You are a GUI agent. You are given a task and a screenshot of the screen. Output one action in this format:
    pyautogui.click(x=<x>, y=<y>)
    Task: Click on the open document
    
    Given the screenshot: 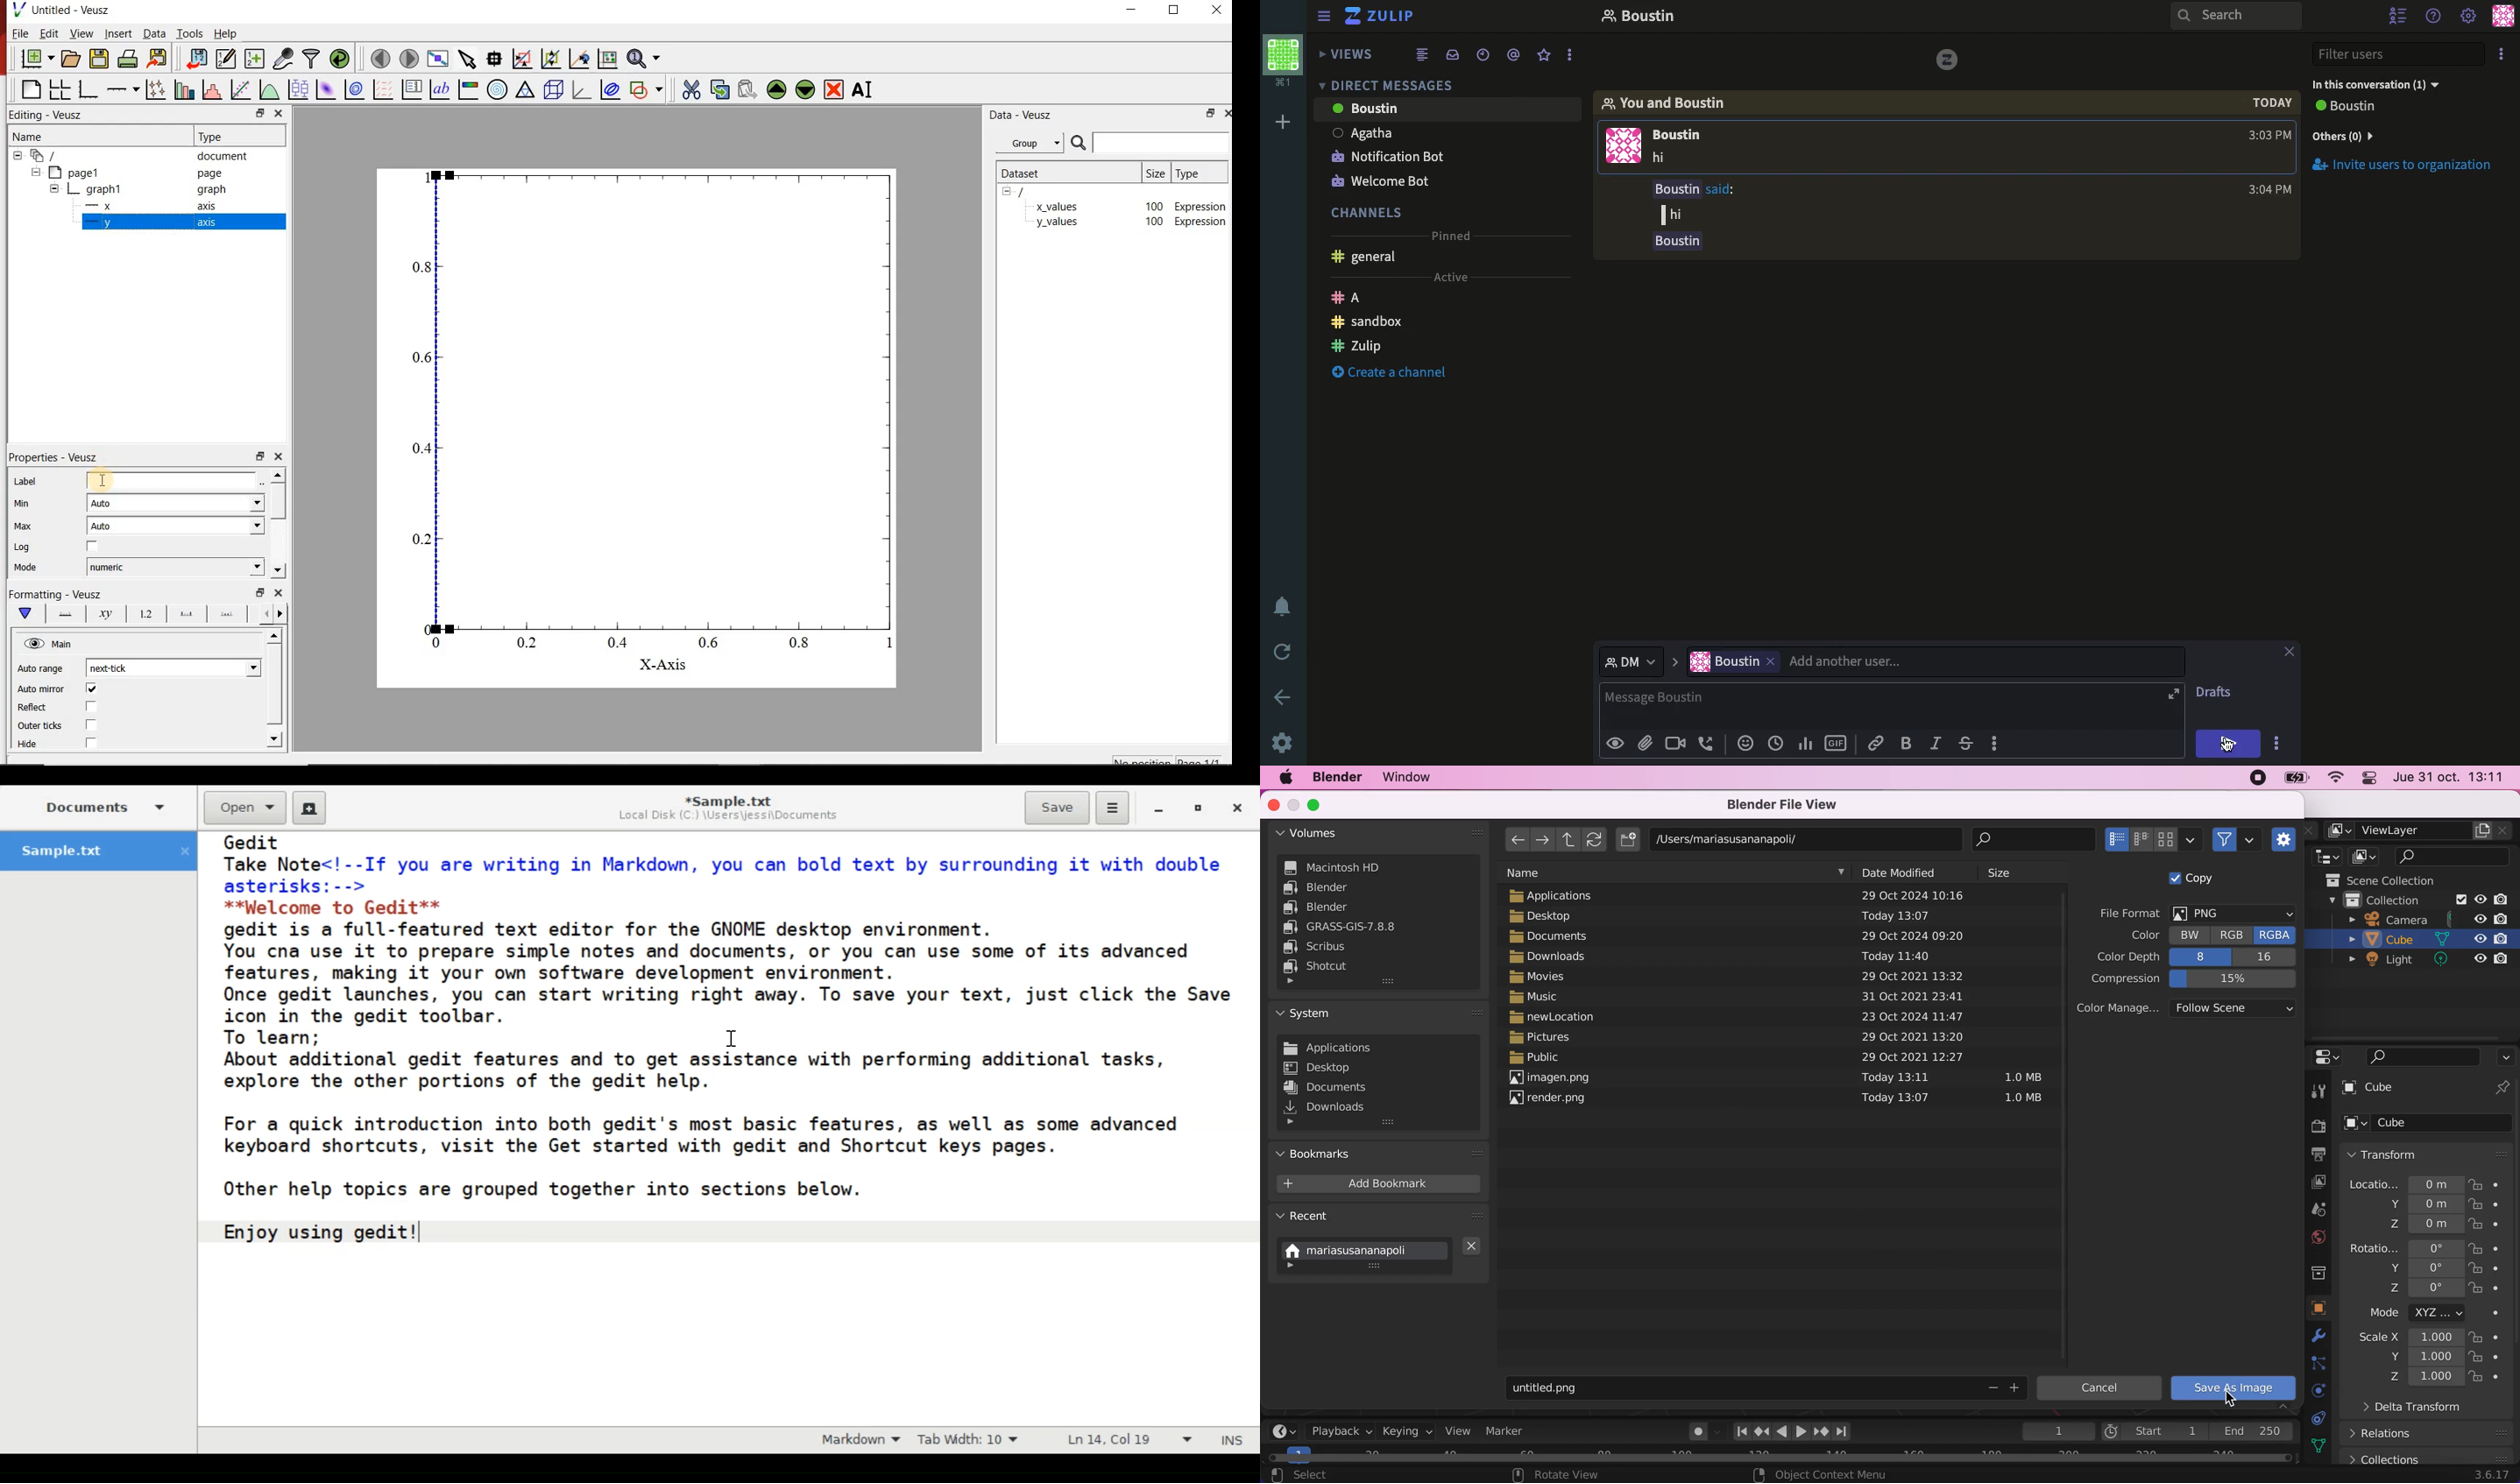 What is the action you would take?
    pyautogui.click(x=72, y=58)
    